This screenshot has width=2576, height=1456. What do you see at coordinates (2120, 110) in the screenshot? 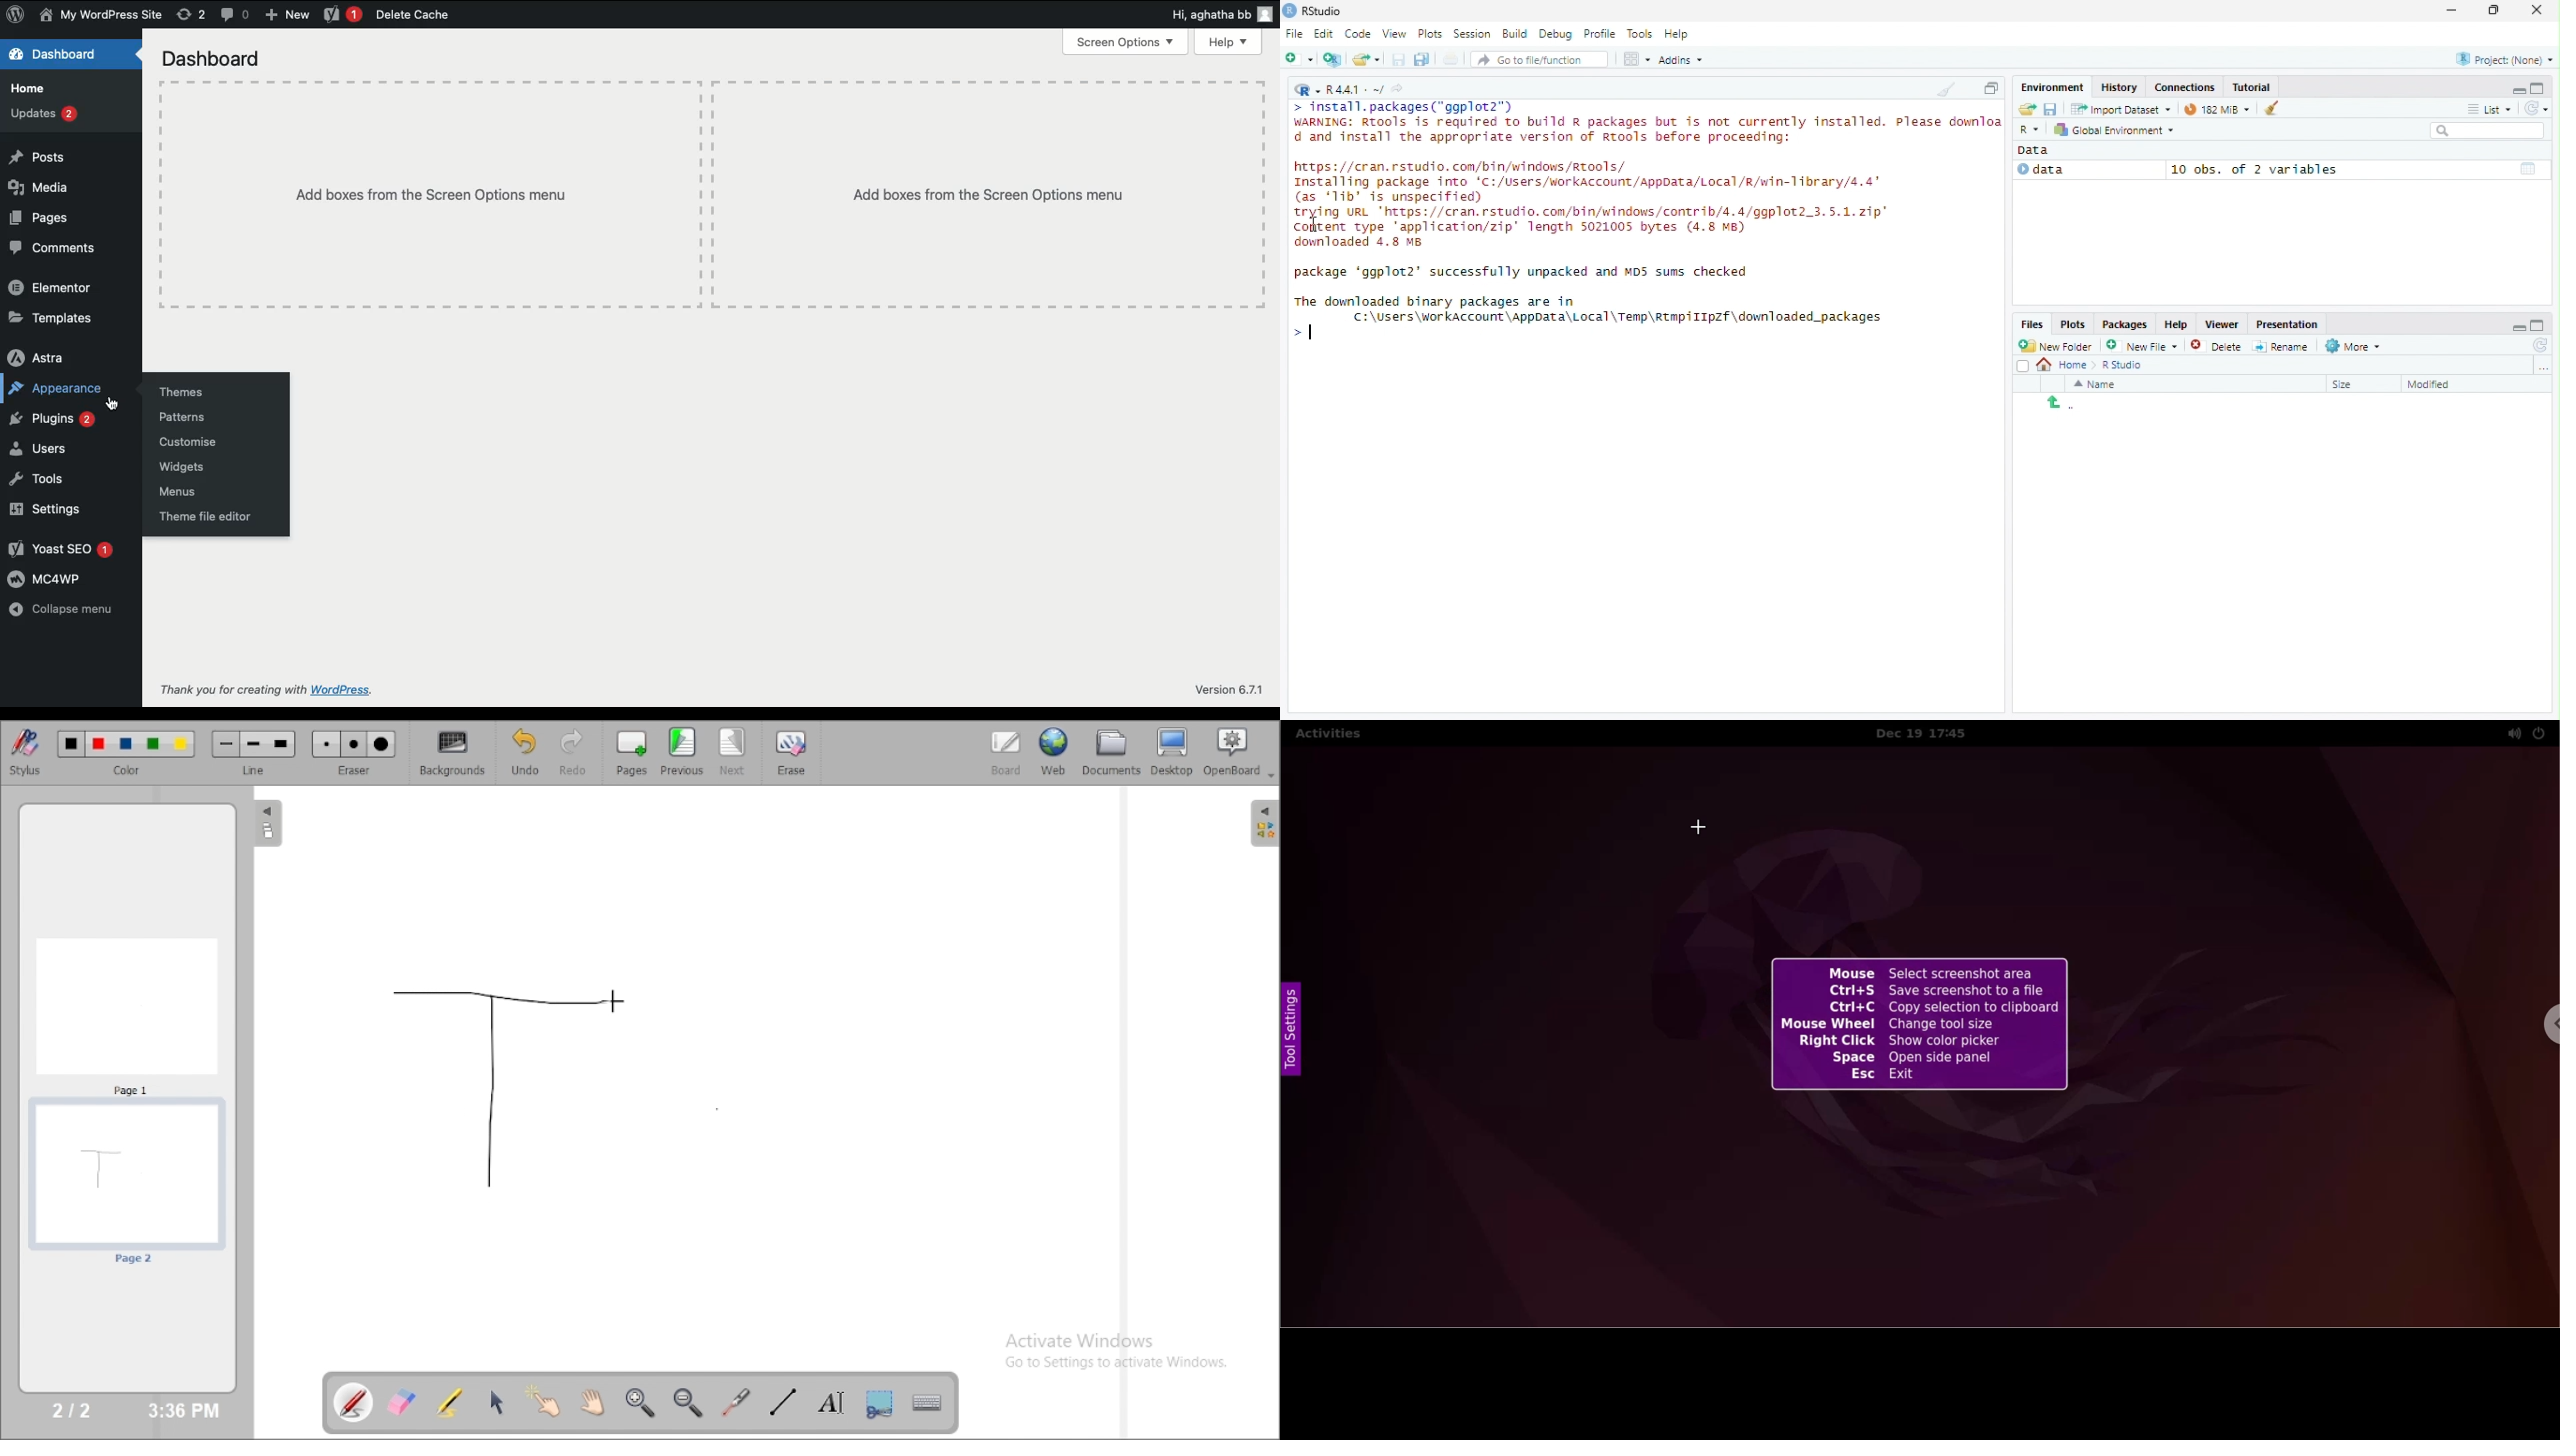
I see `Import Dataset` at bounding box center [2120, 110].